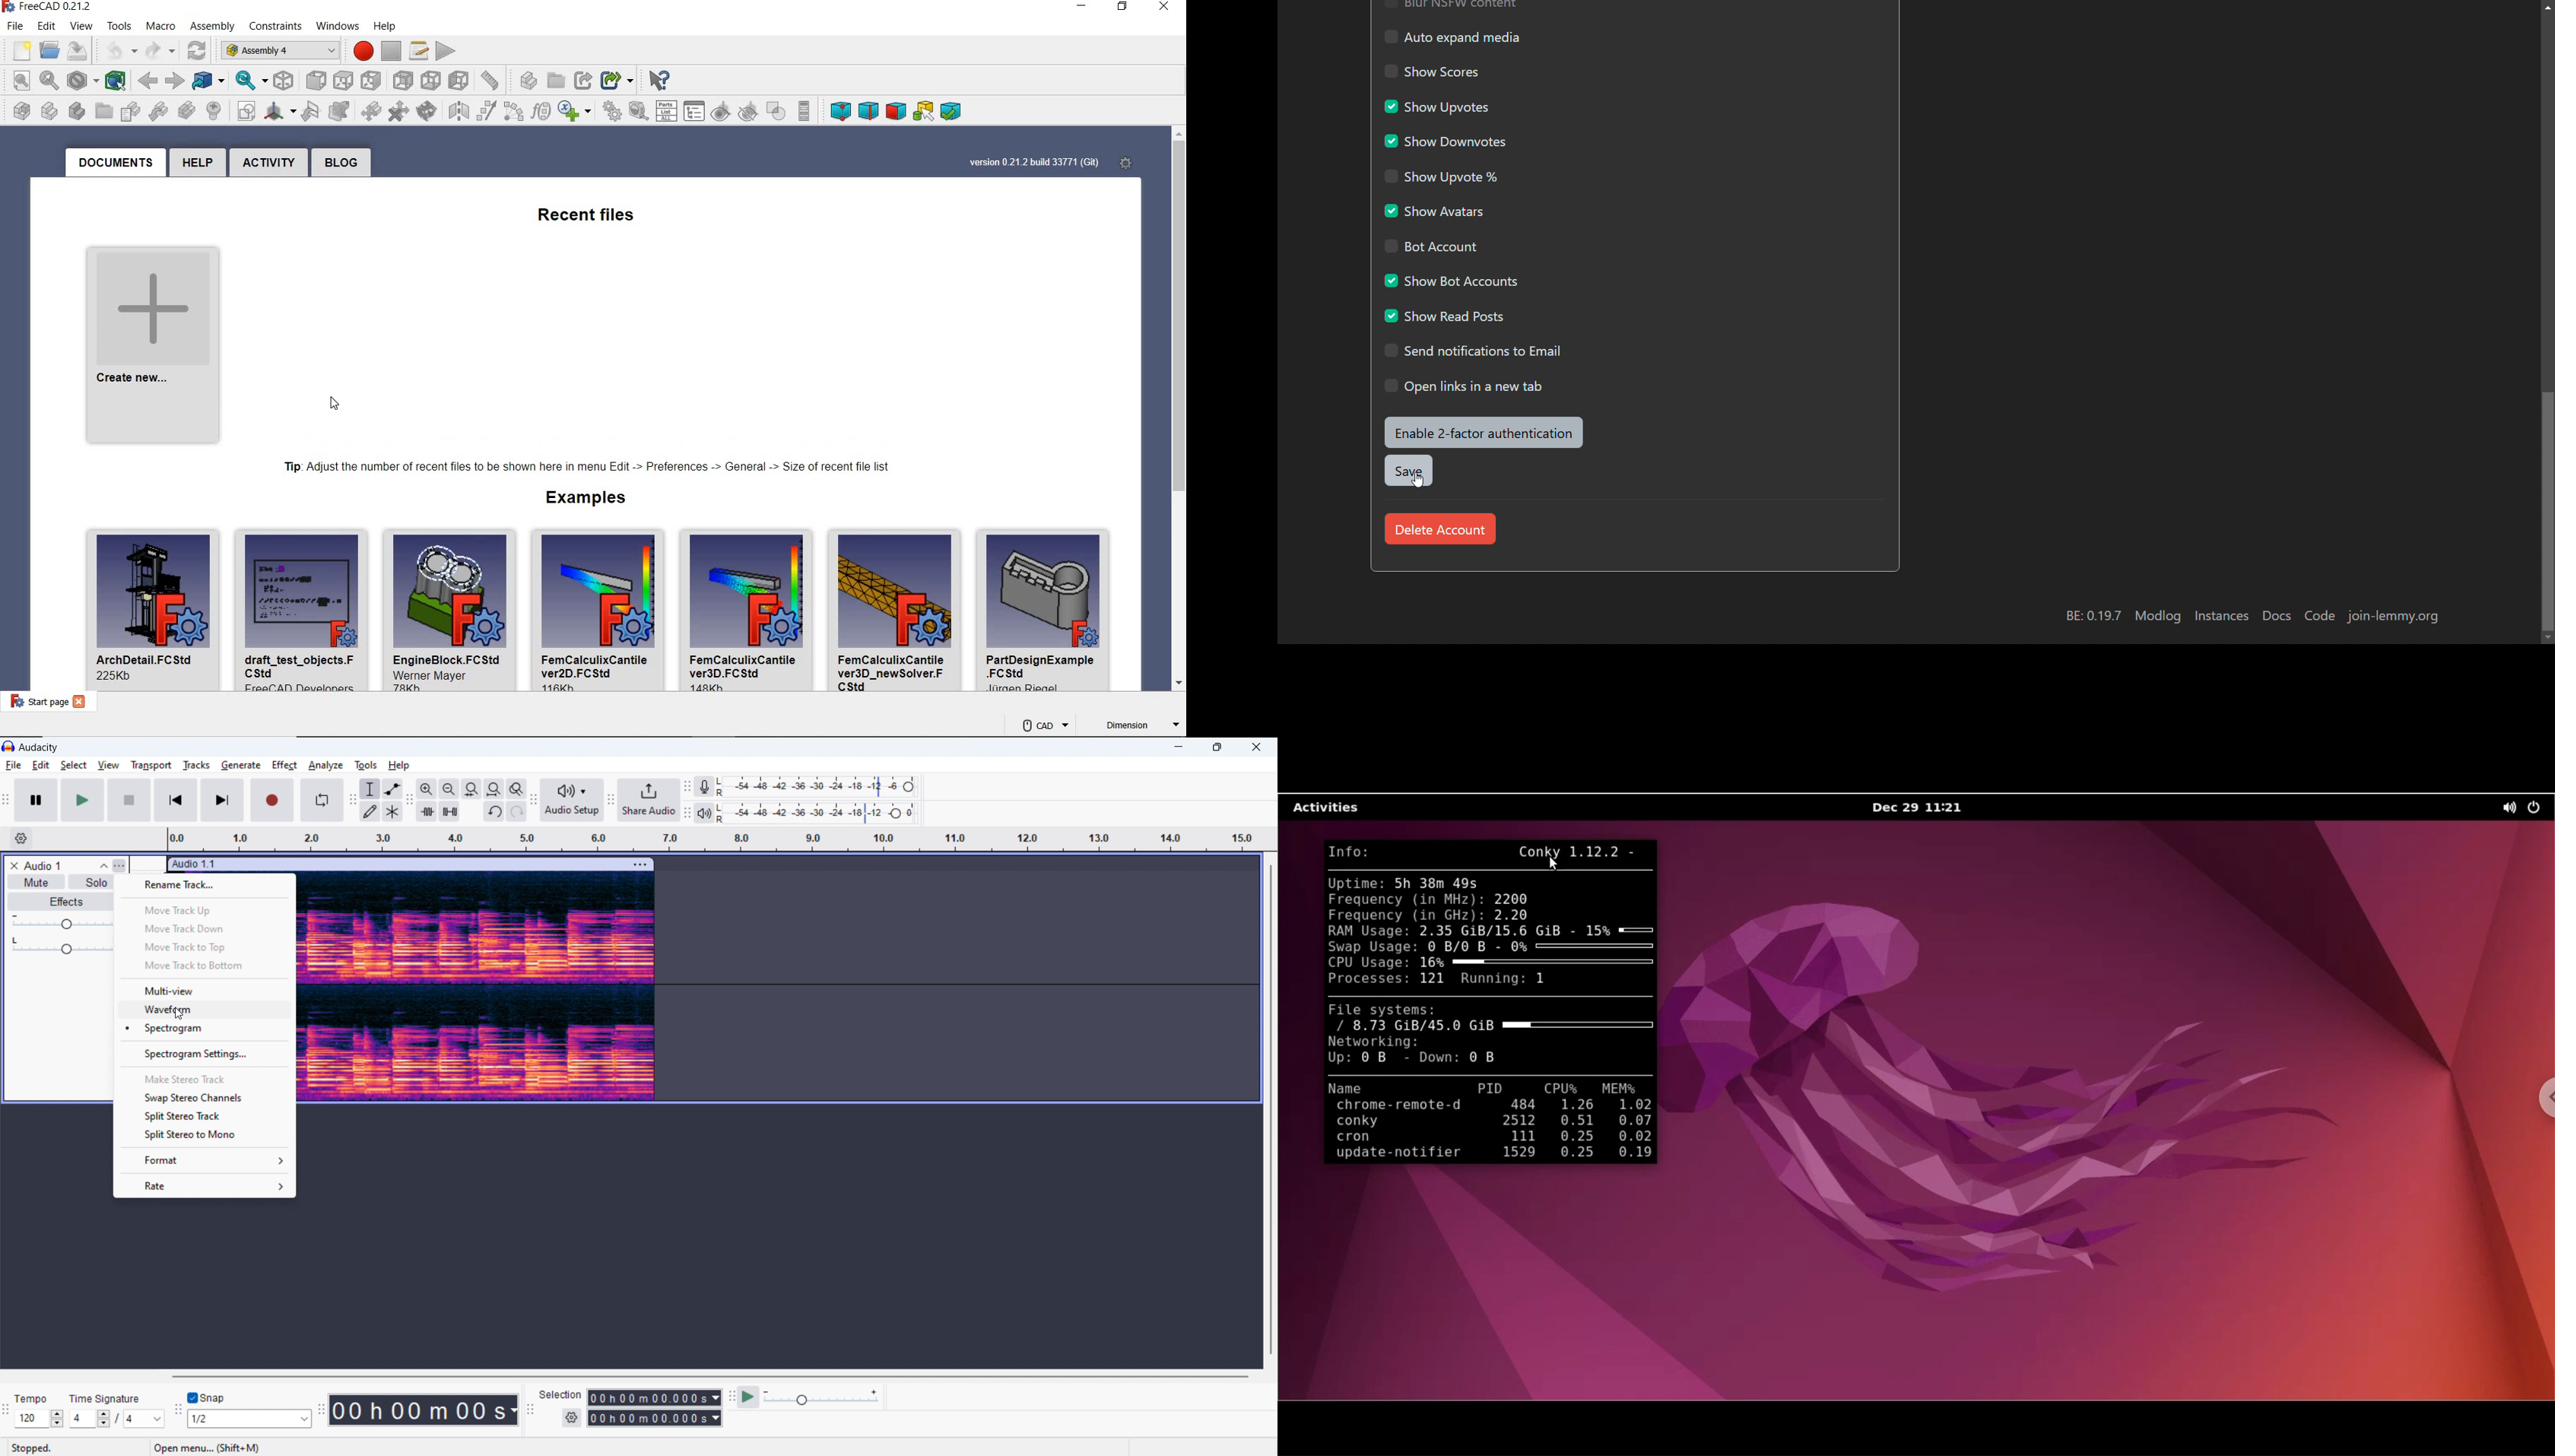 The width and height of the screenshot is (2576, 1456). Describe the element at coordinates (611, 800) in the screenshot. I see `share audio toolbar` at that location.